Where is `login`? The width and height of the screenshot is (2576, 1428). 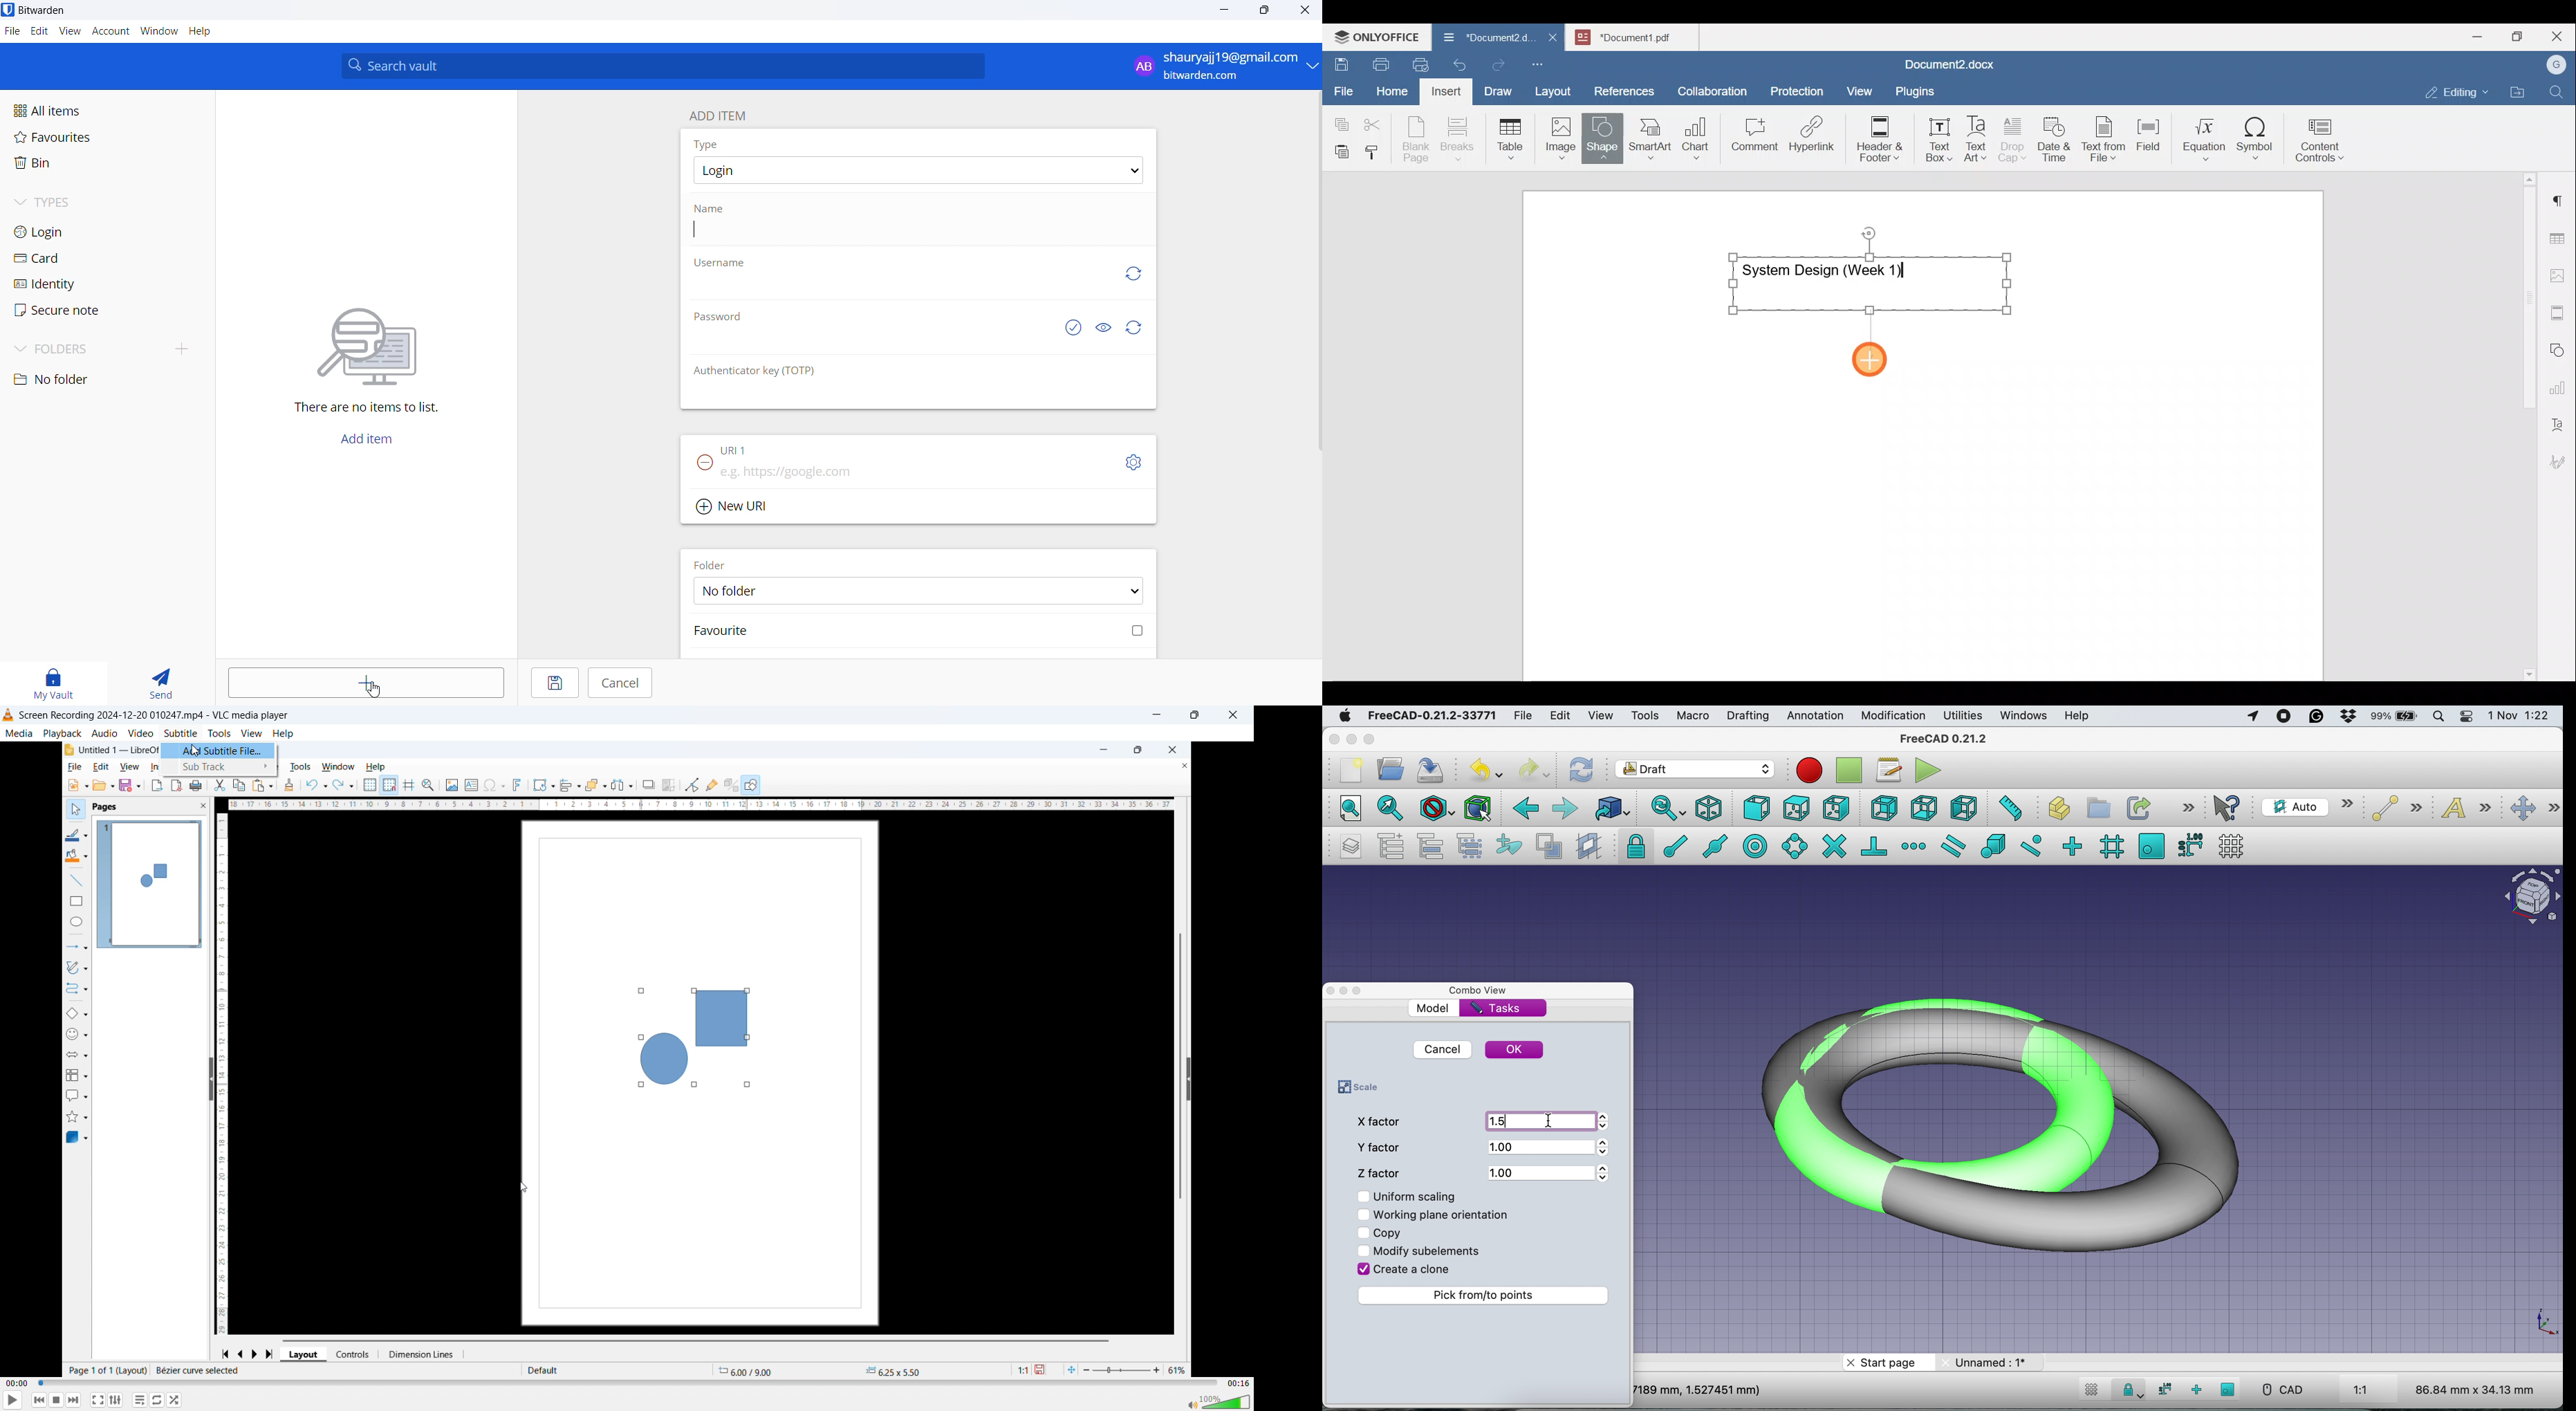
login is located at coordinates (81, 234).